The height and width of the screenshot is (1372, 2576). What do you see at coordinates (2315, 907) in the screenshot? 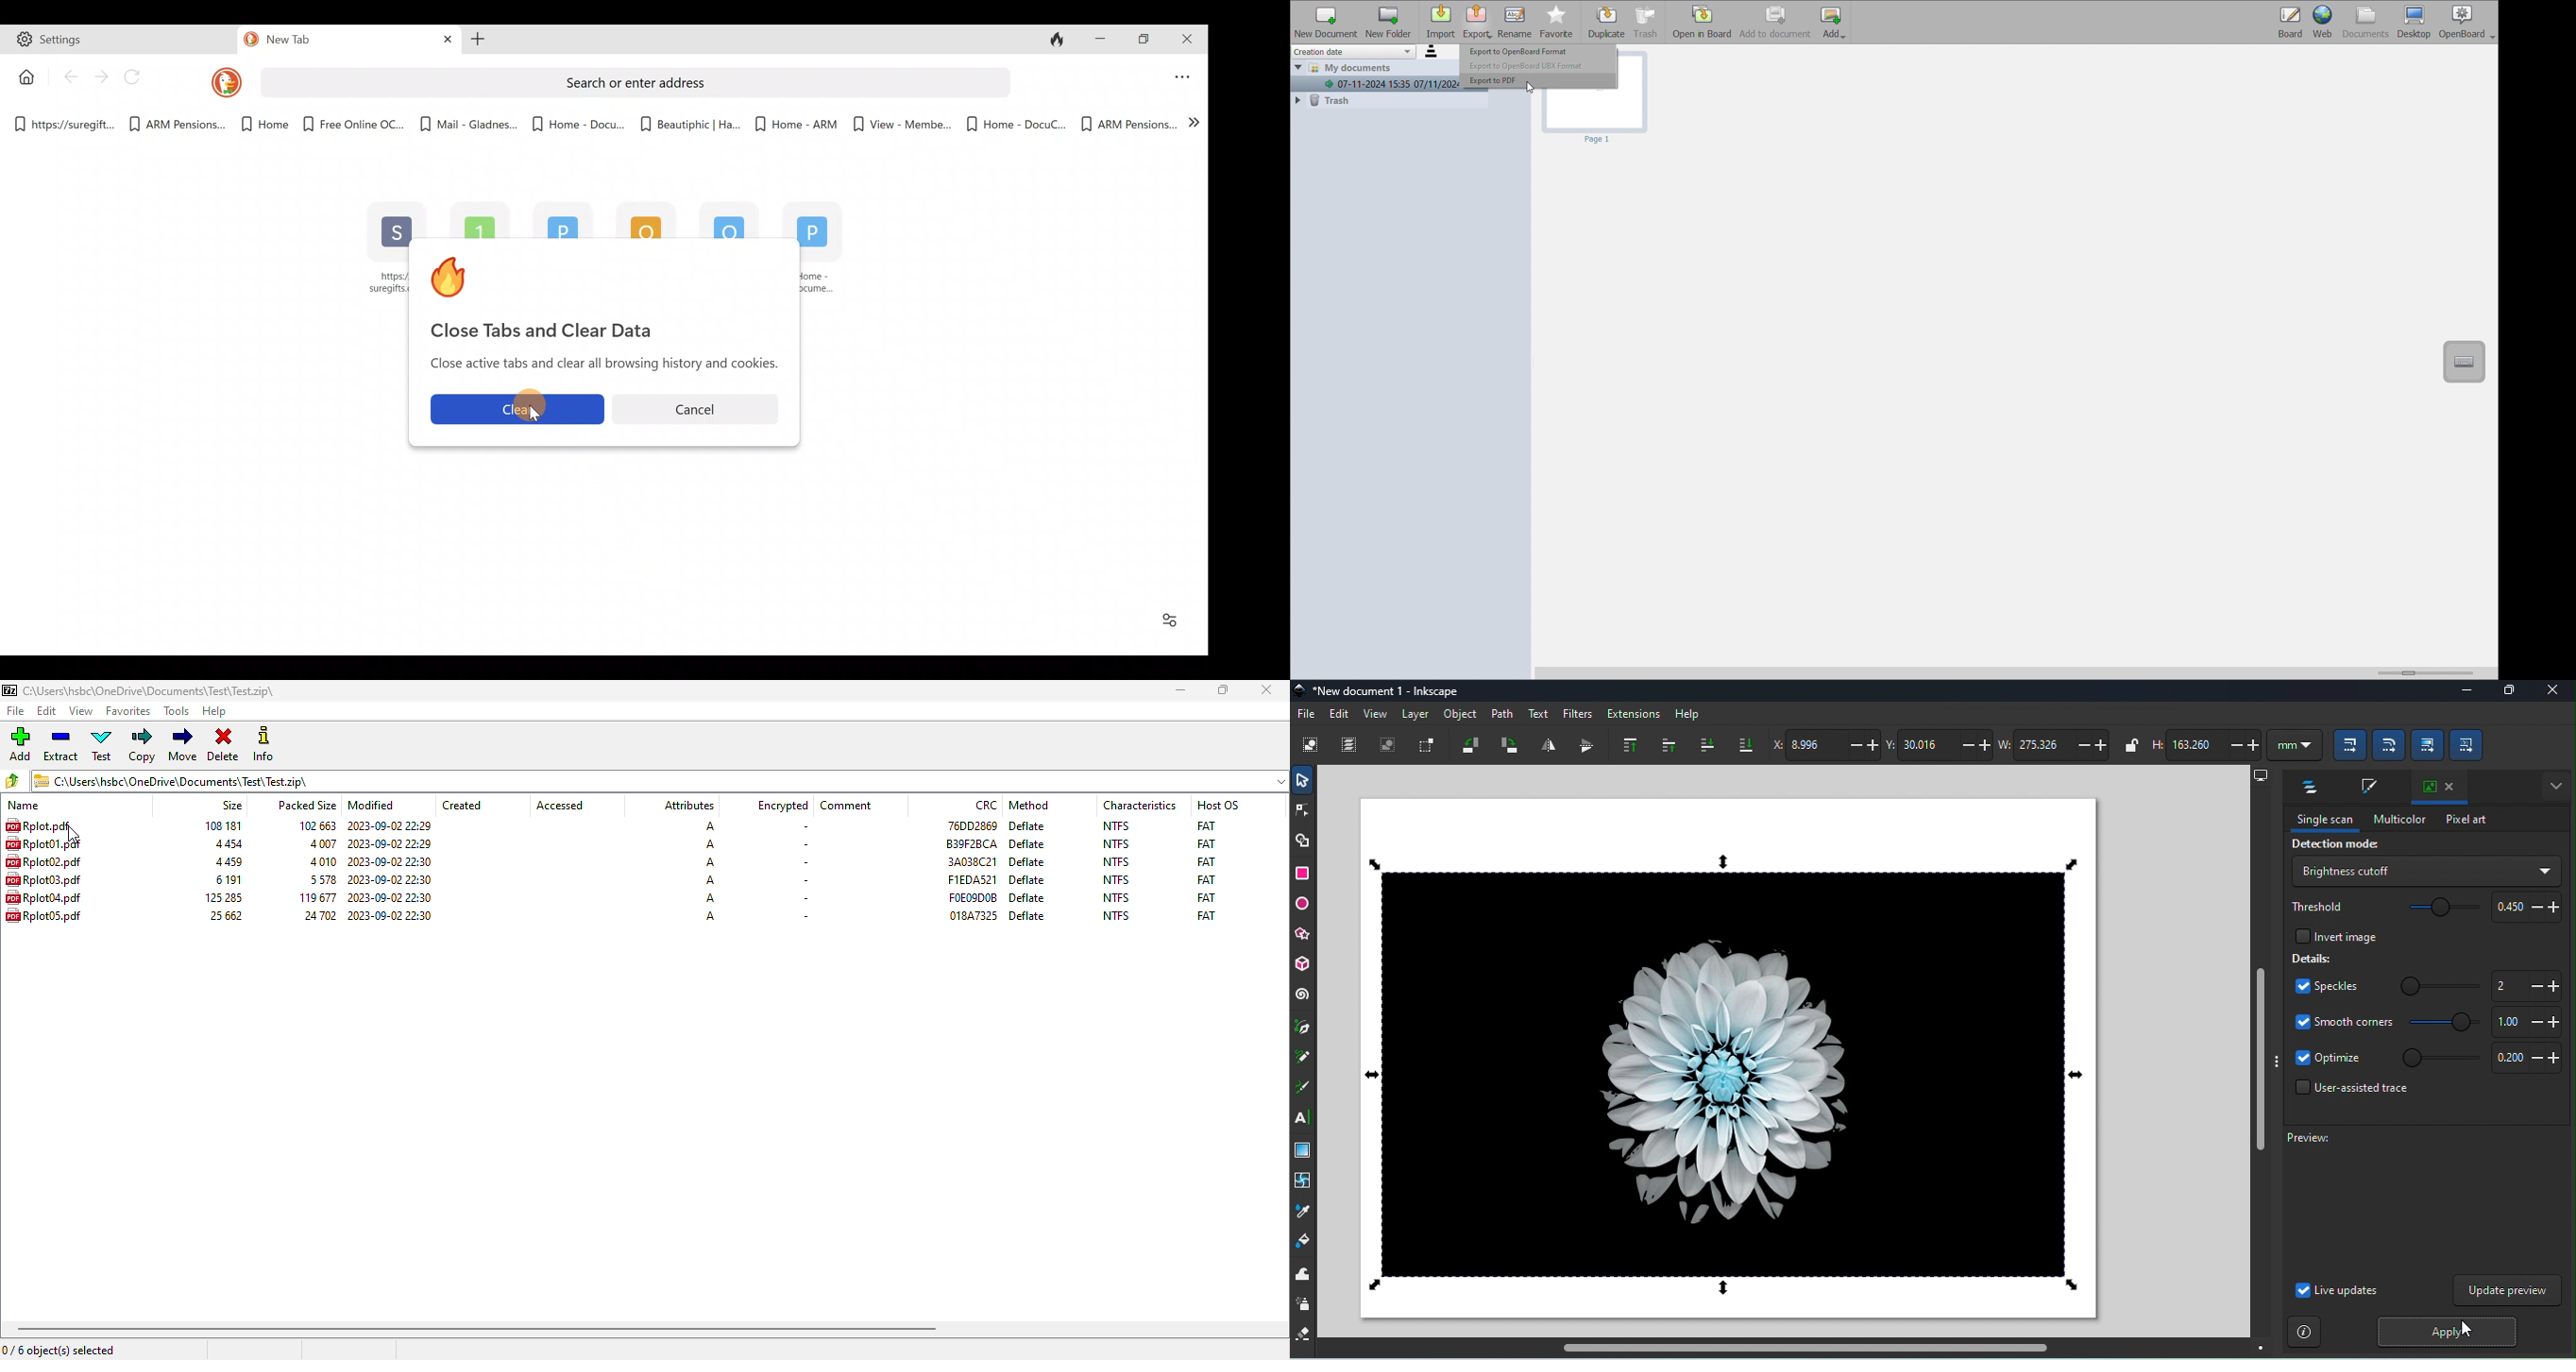
I see `Threshold` at bounding box center [2315, 907].